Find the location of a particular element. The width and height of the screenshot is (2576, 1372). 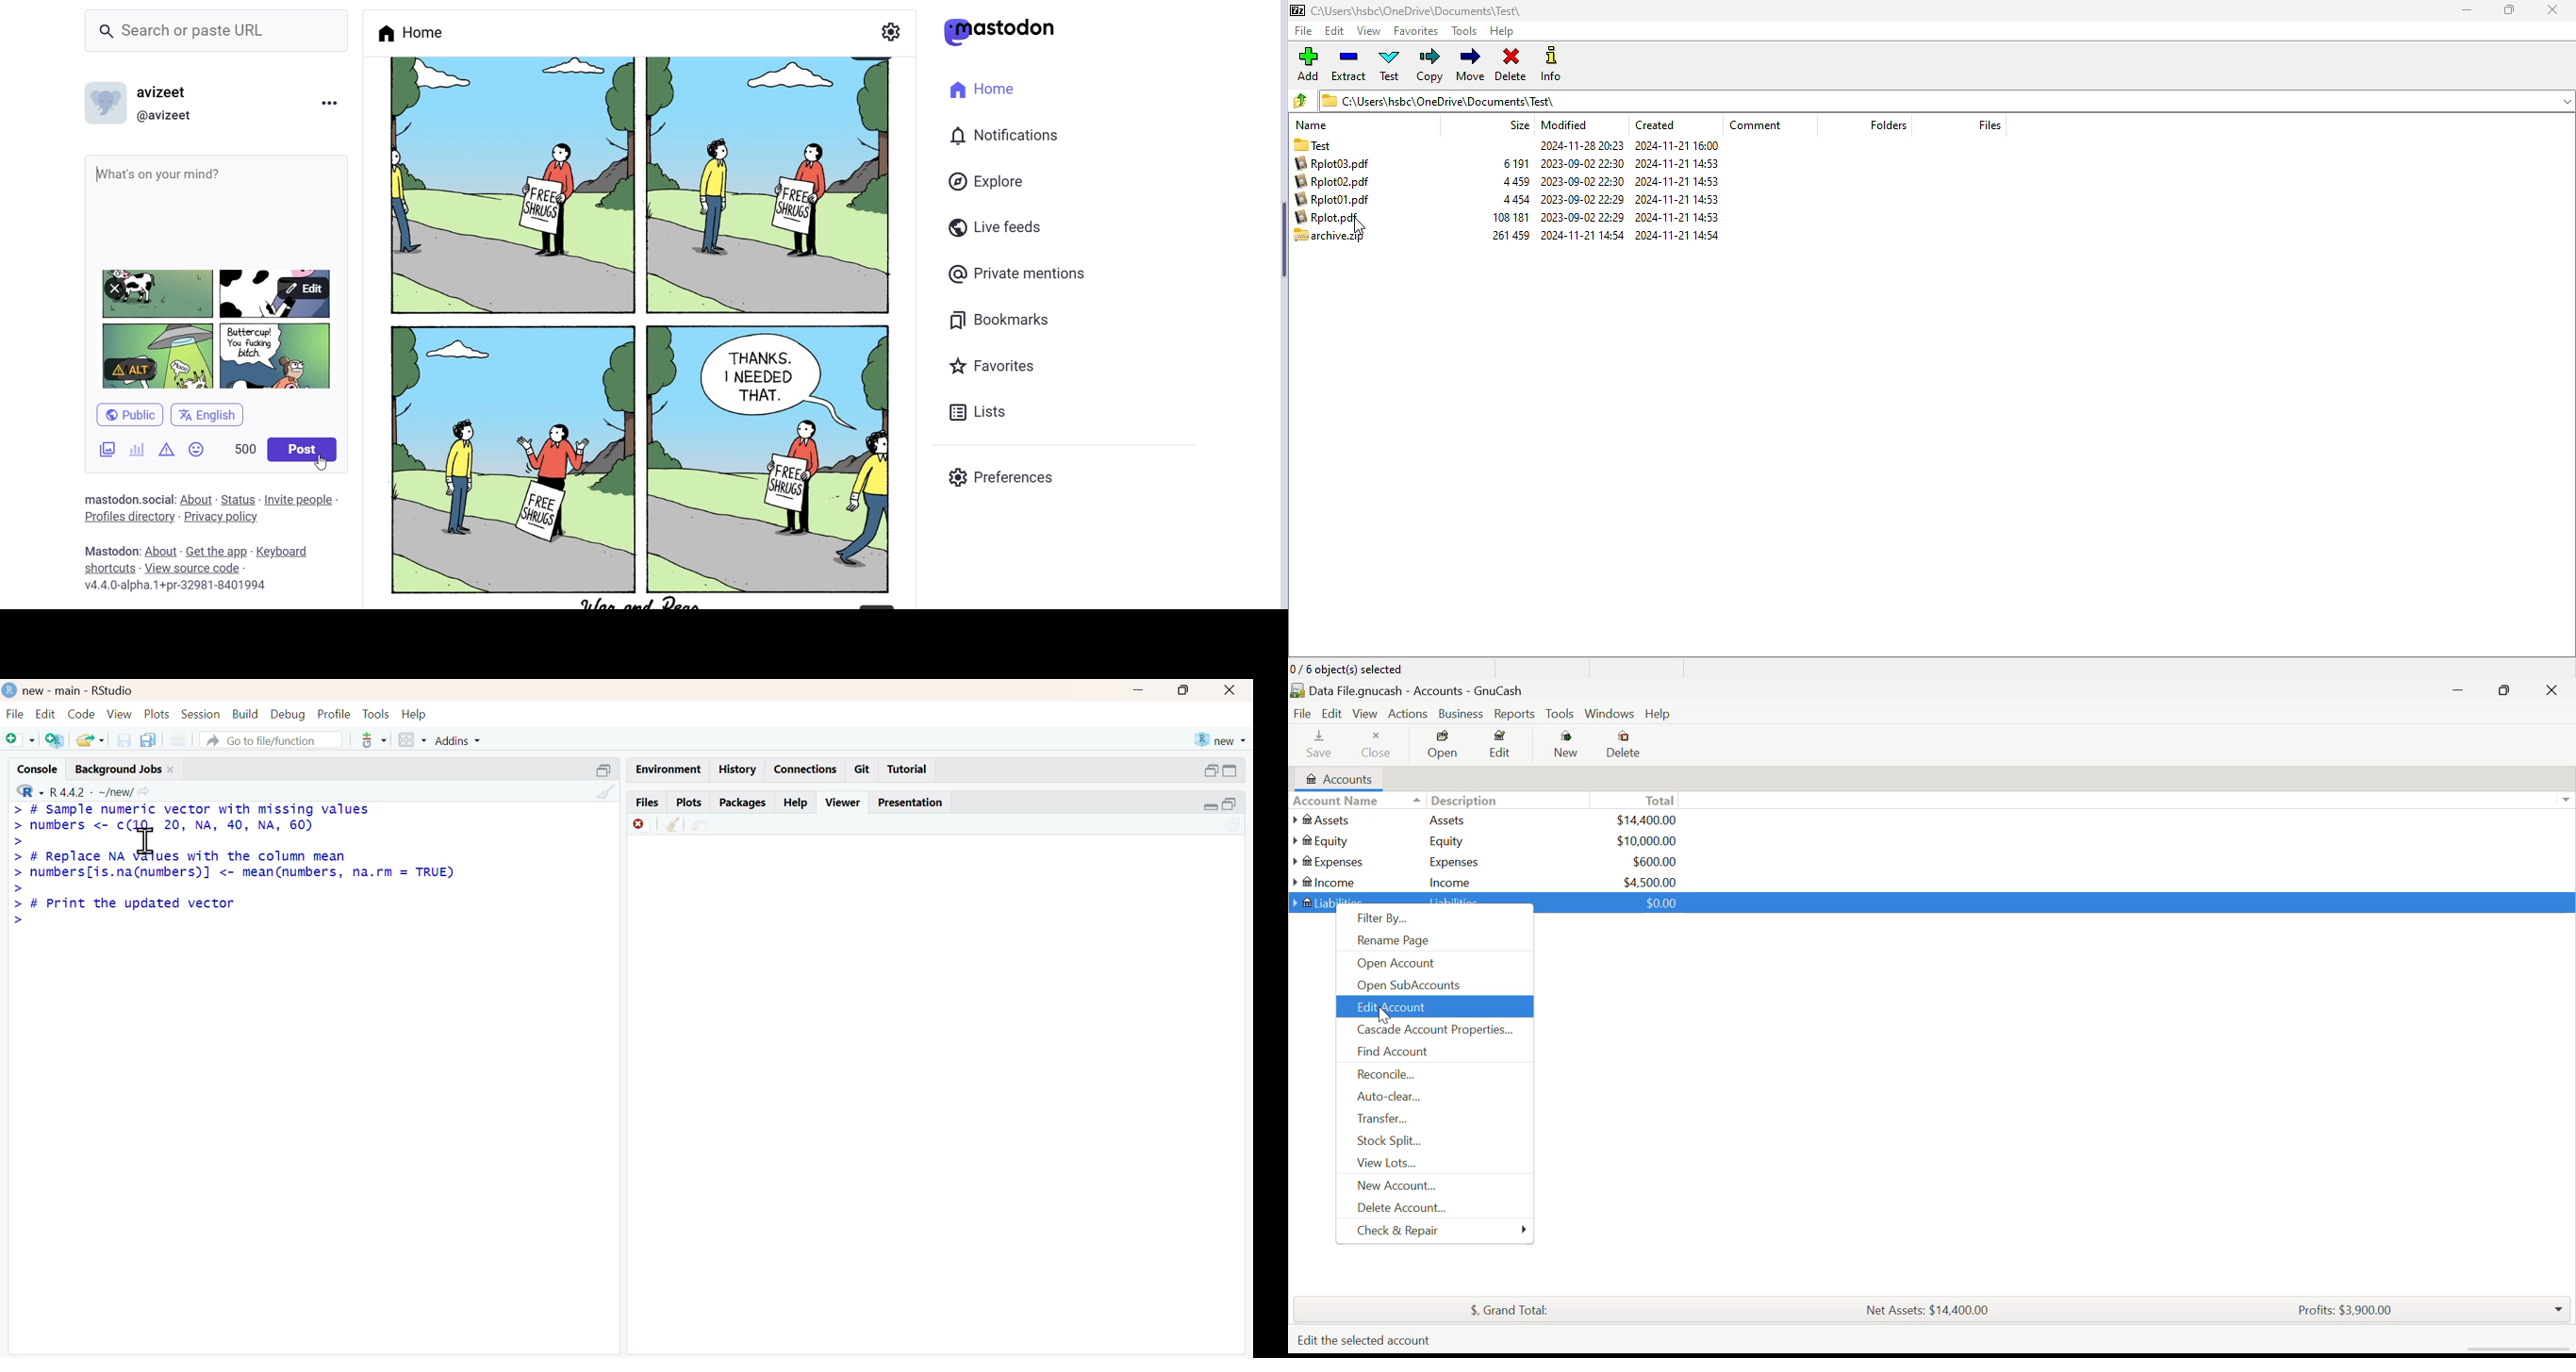

Open Subaccounts is located at coordinates (1433, 985).